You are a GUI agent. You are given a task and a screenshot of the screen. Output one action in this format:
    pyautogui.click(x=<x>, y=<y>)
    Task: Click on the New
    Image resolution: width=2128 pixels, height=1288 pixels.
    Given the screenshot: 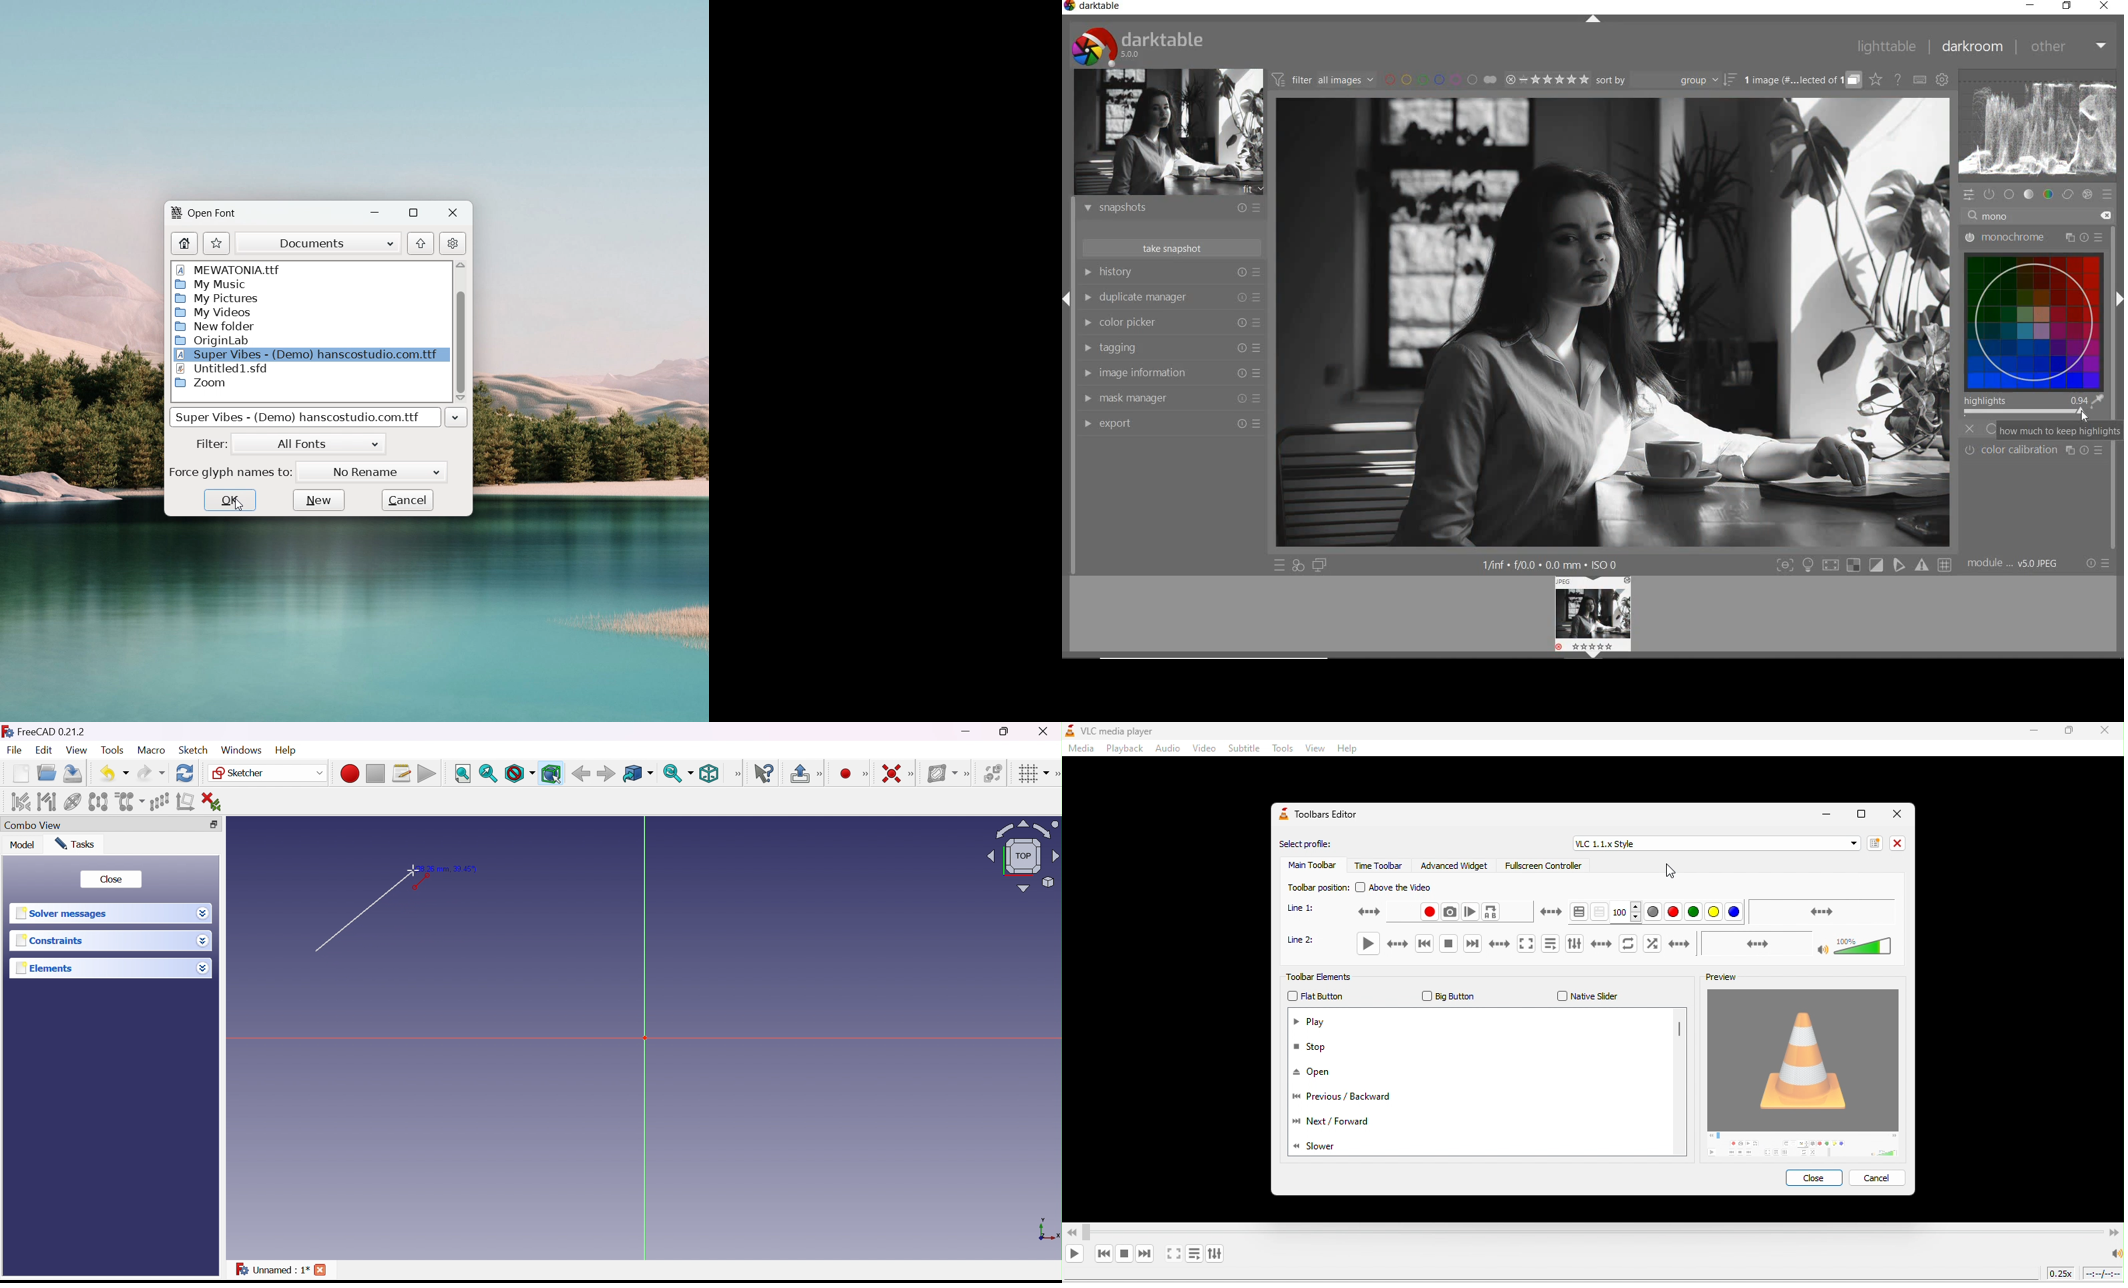 What is the action you would take?
    pyautogui.click(x=20, y=775)
    